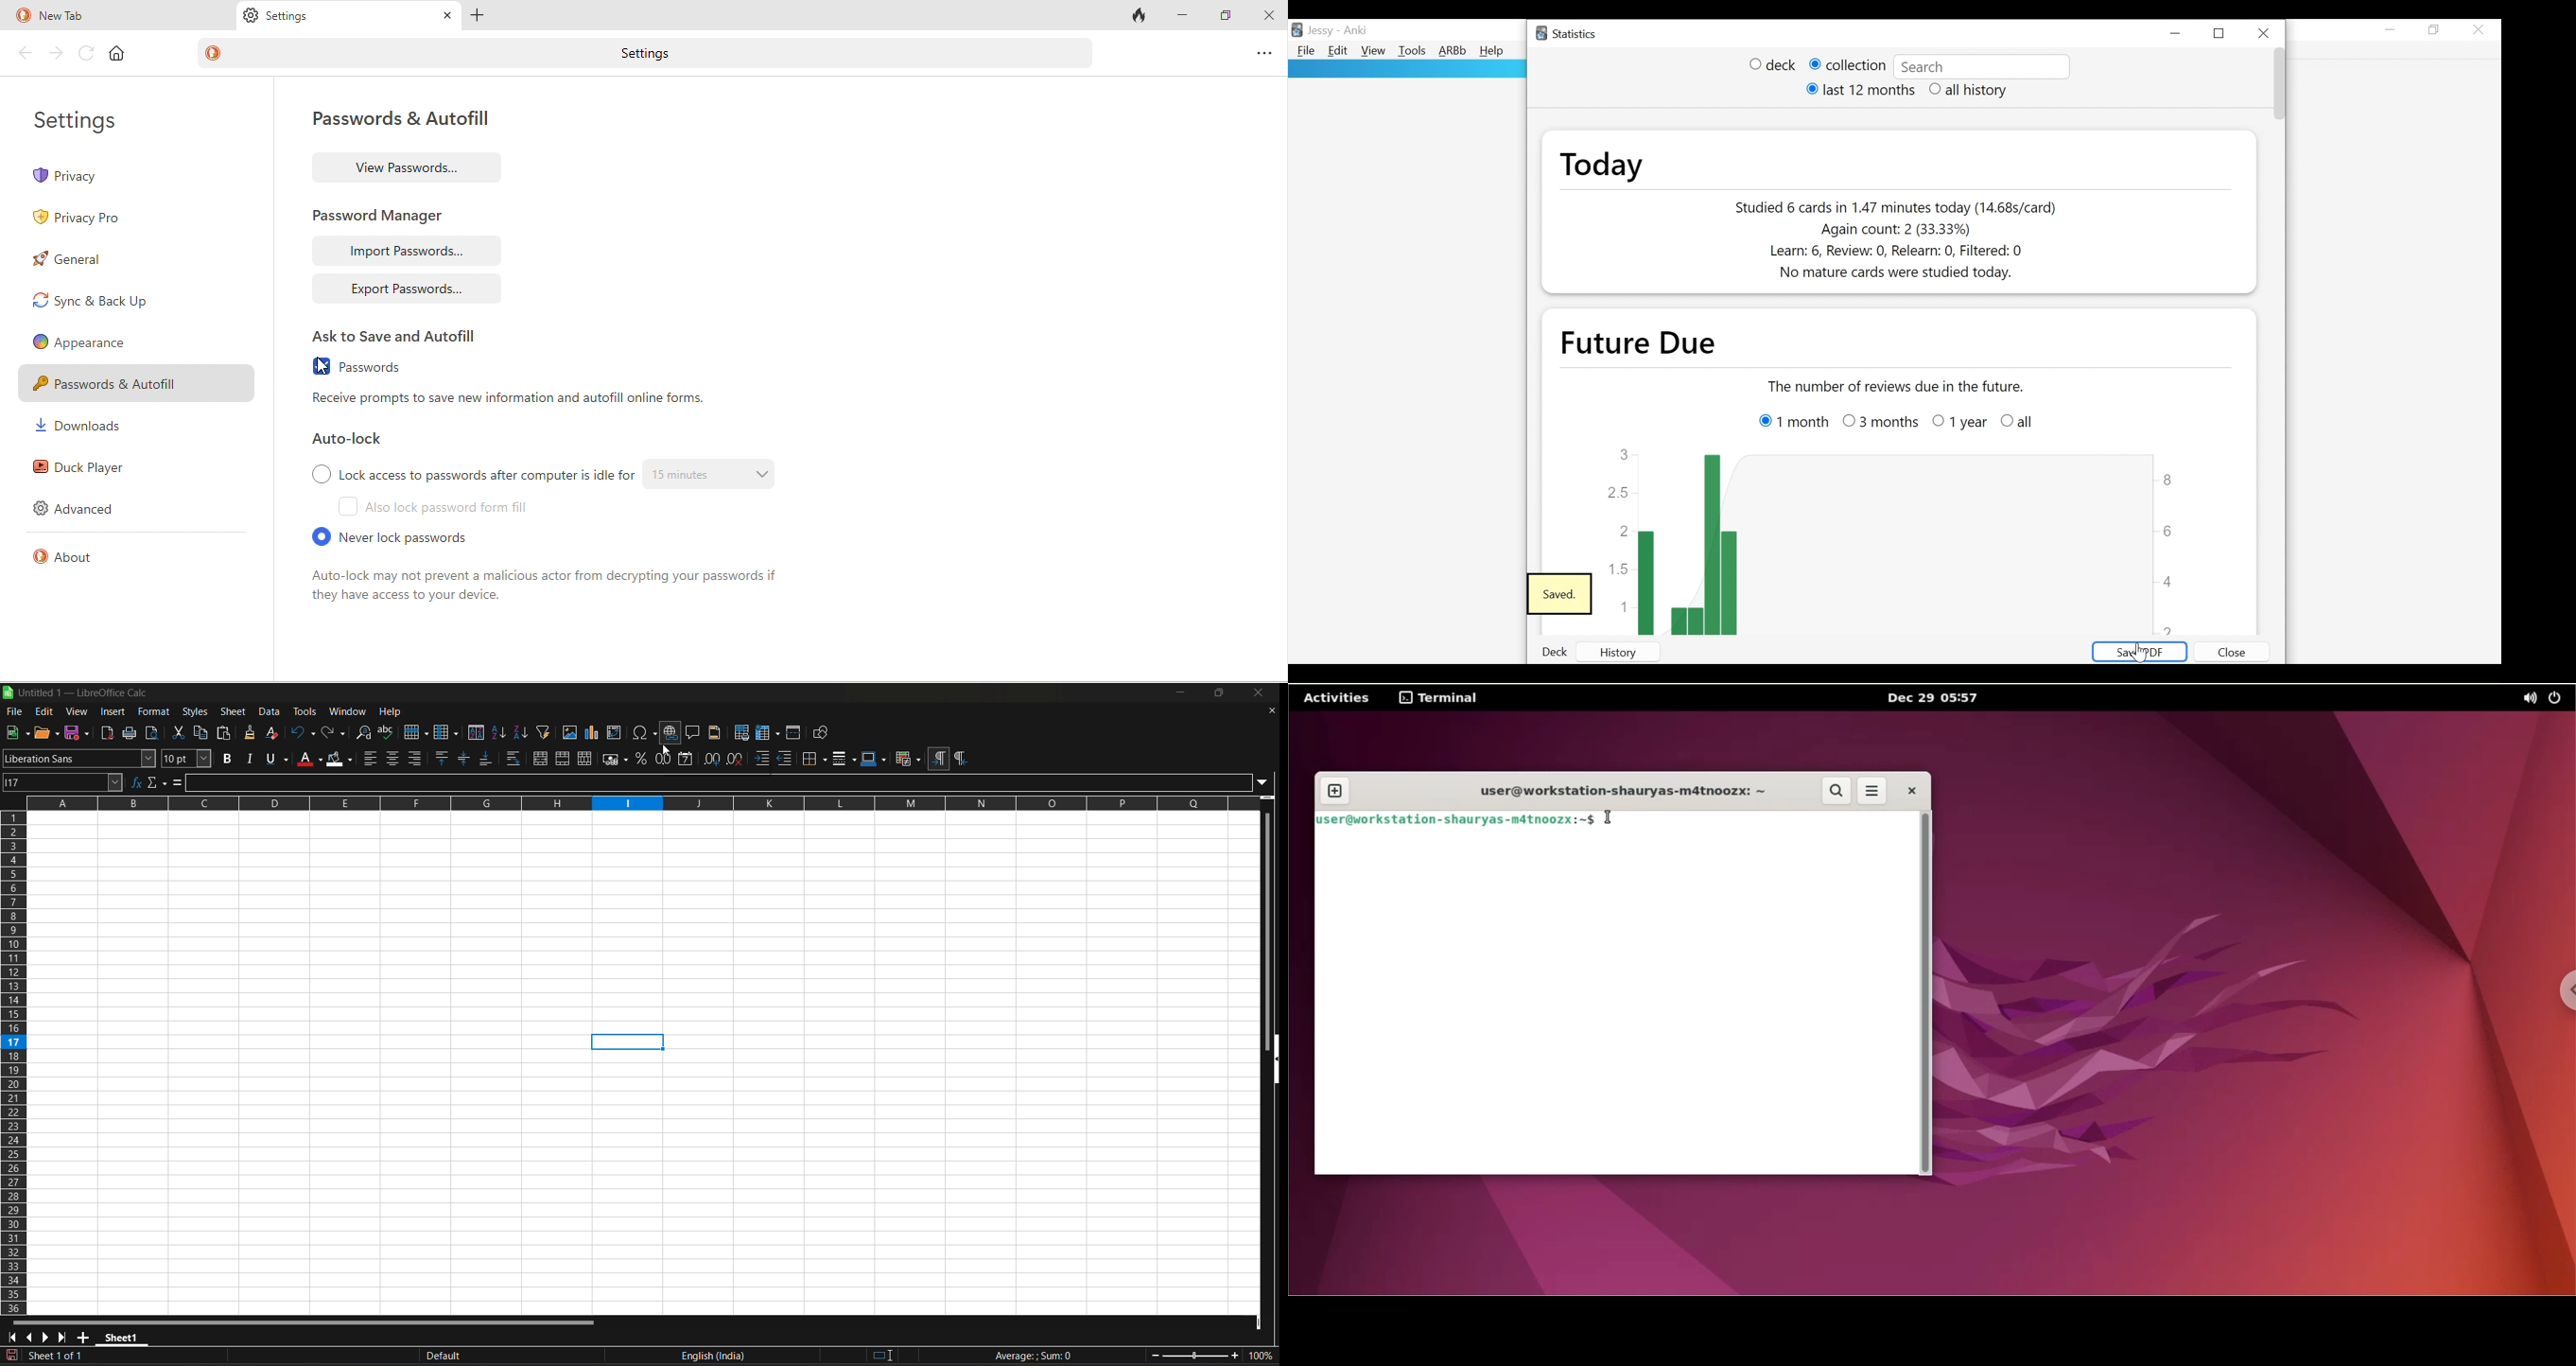 This screenshot has height=1372, width=2576. I want to click on auto look may not prevent a malicious actor from decrypting your passwords if they have access to your device, so click(550, 590).